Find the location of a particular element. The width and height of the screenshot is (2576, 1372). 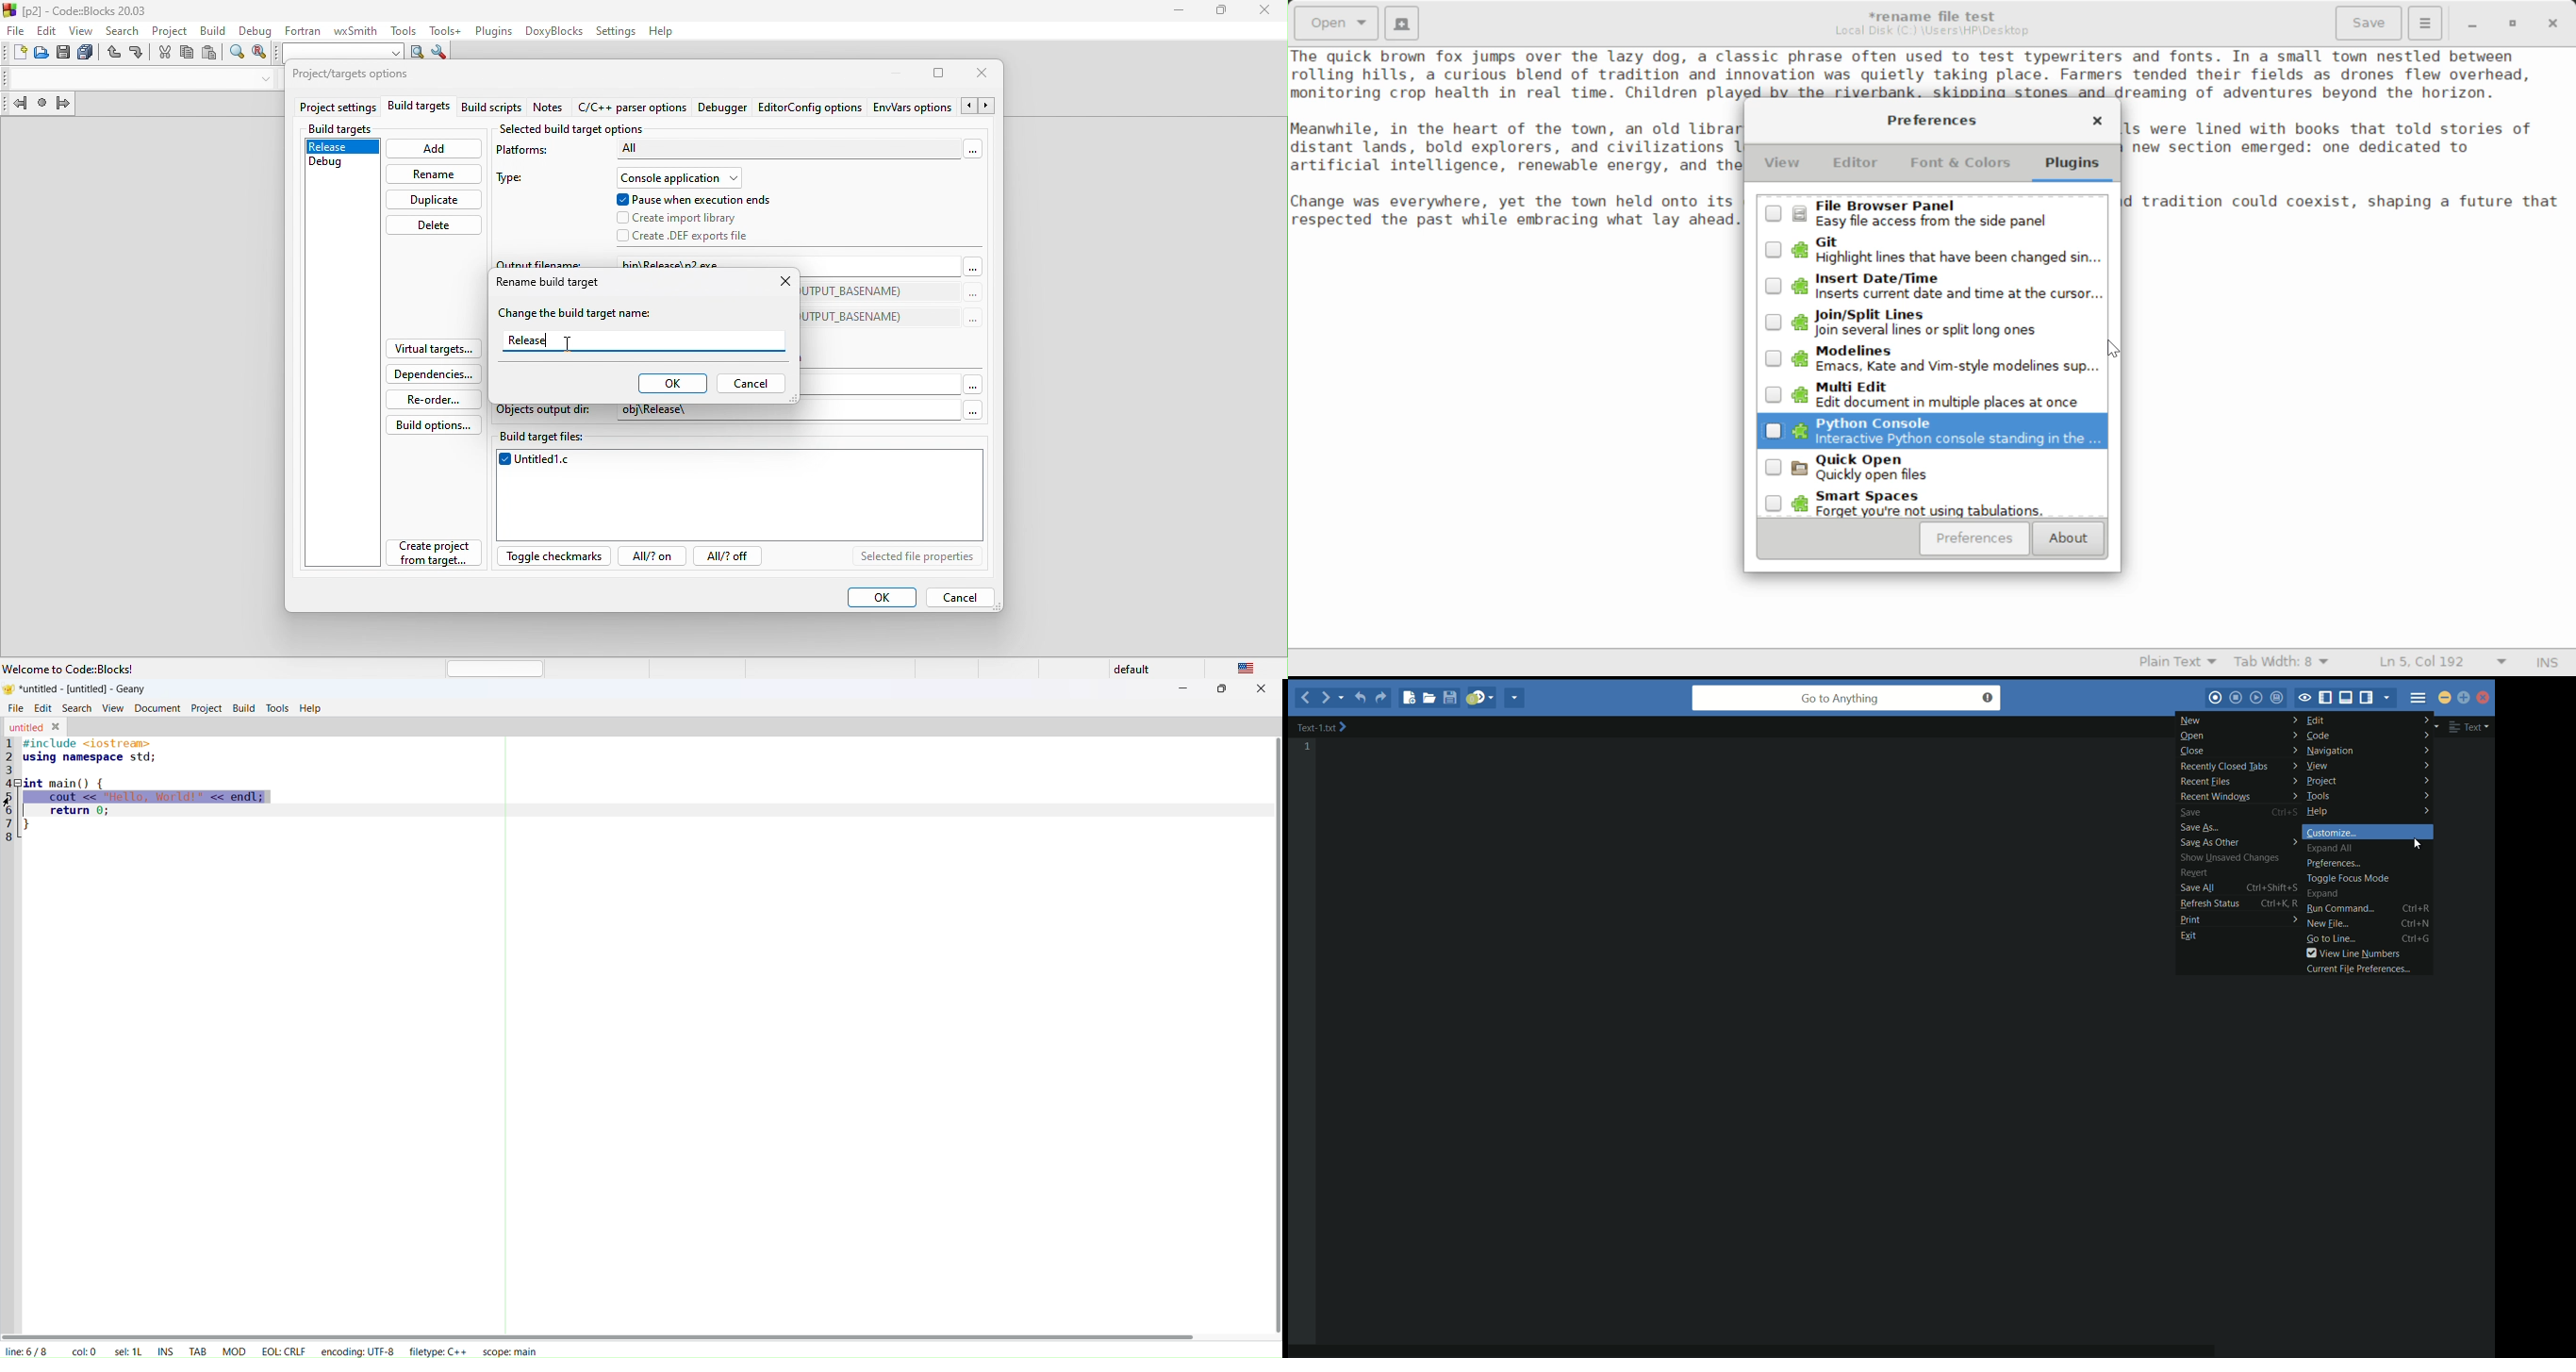

copy is located at coordinates (188, 56).